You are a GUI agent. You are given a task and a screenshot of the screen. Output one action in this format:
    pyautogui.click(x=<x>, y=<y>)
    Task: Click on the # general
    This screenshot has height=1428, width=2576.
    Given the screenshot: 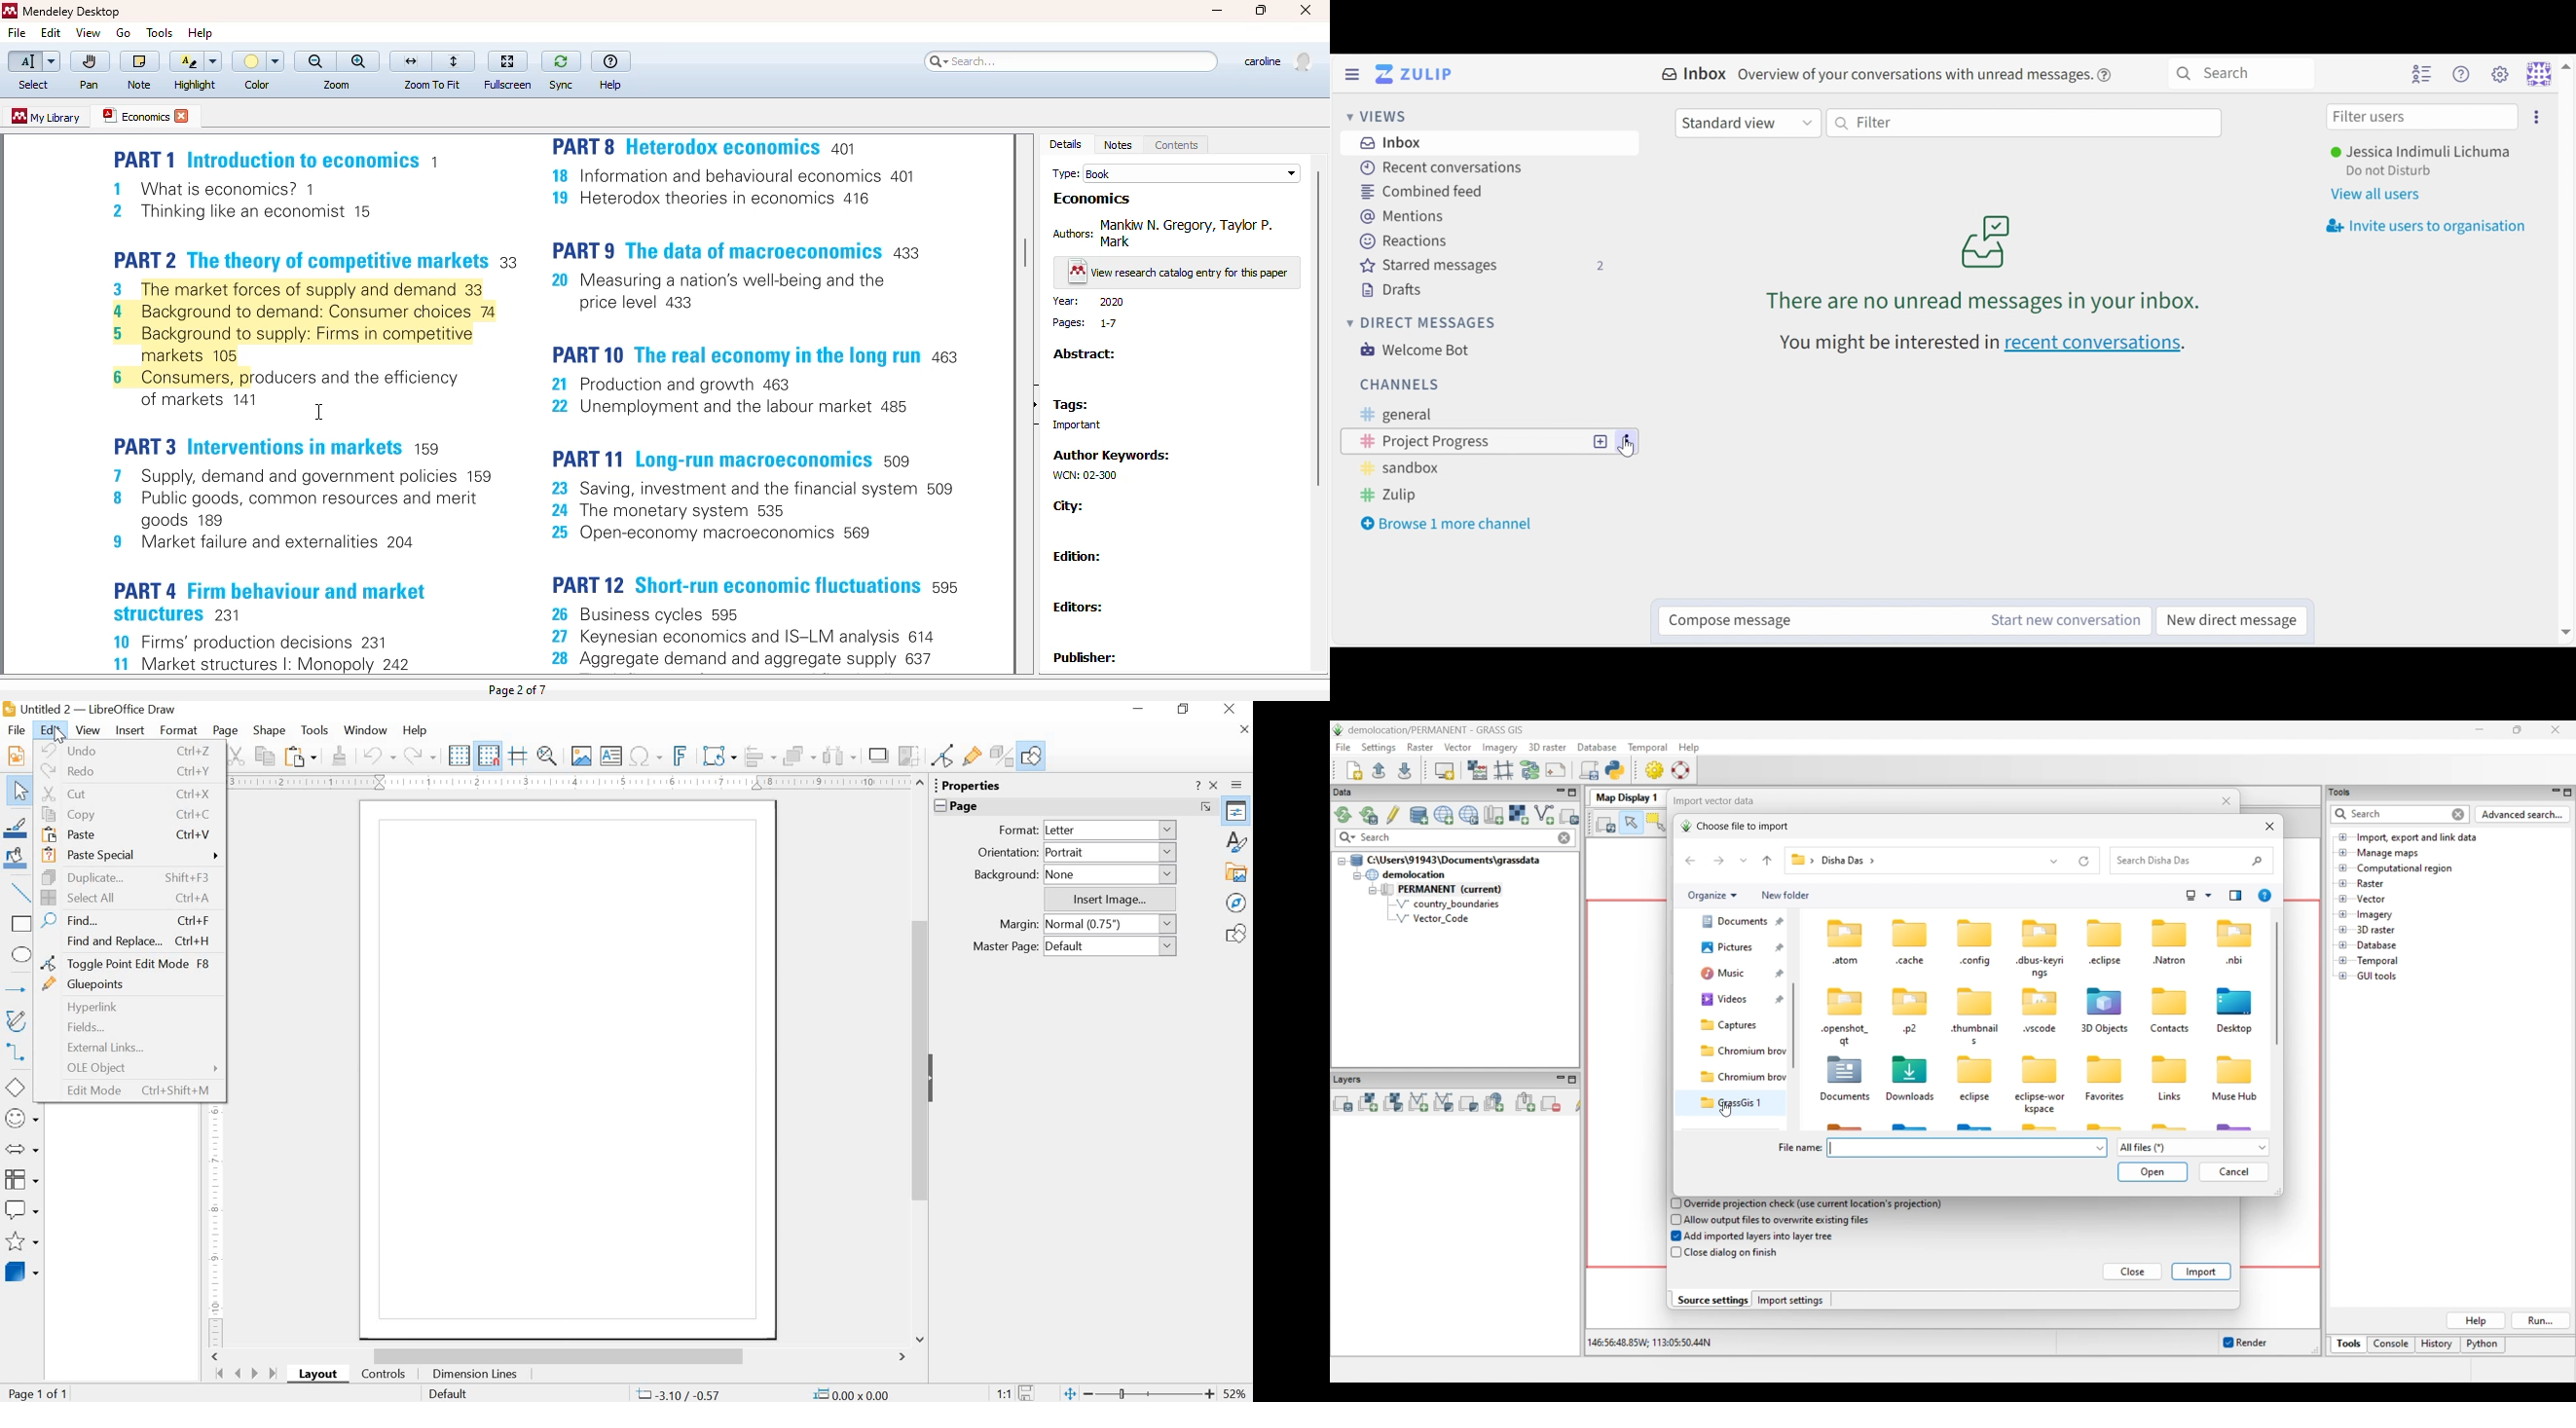 What is the action you would take?
    pyautogui.click(x=1415, y=416)
    